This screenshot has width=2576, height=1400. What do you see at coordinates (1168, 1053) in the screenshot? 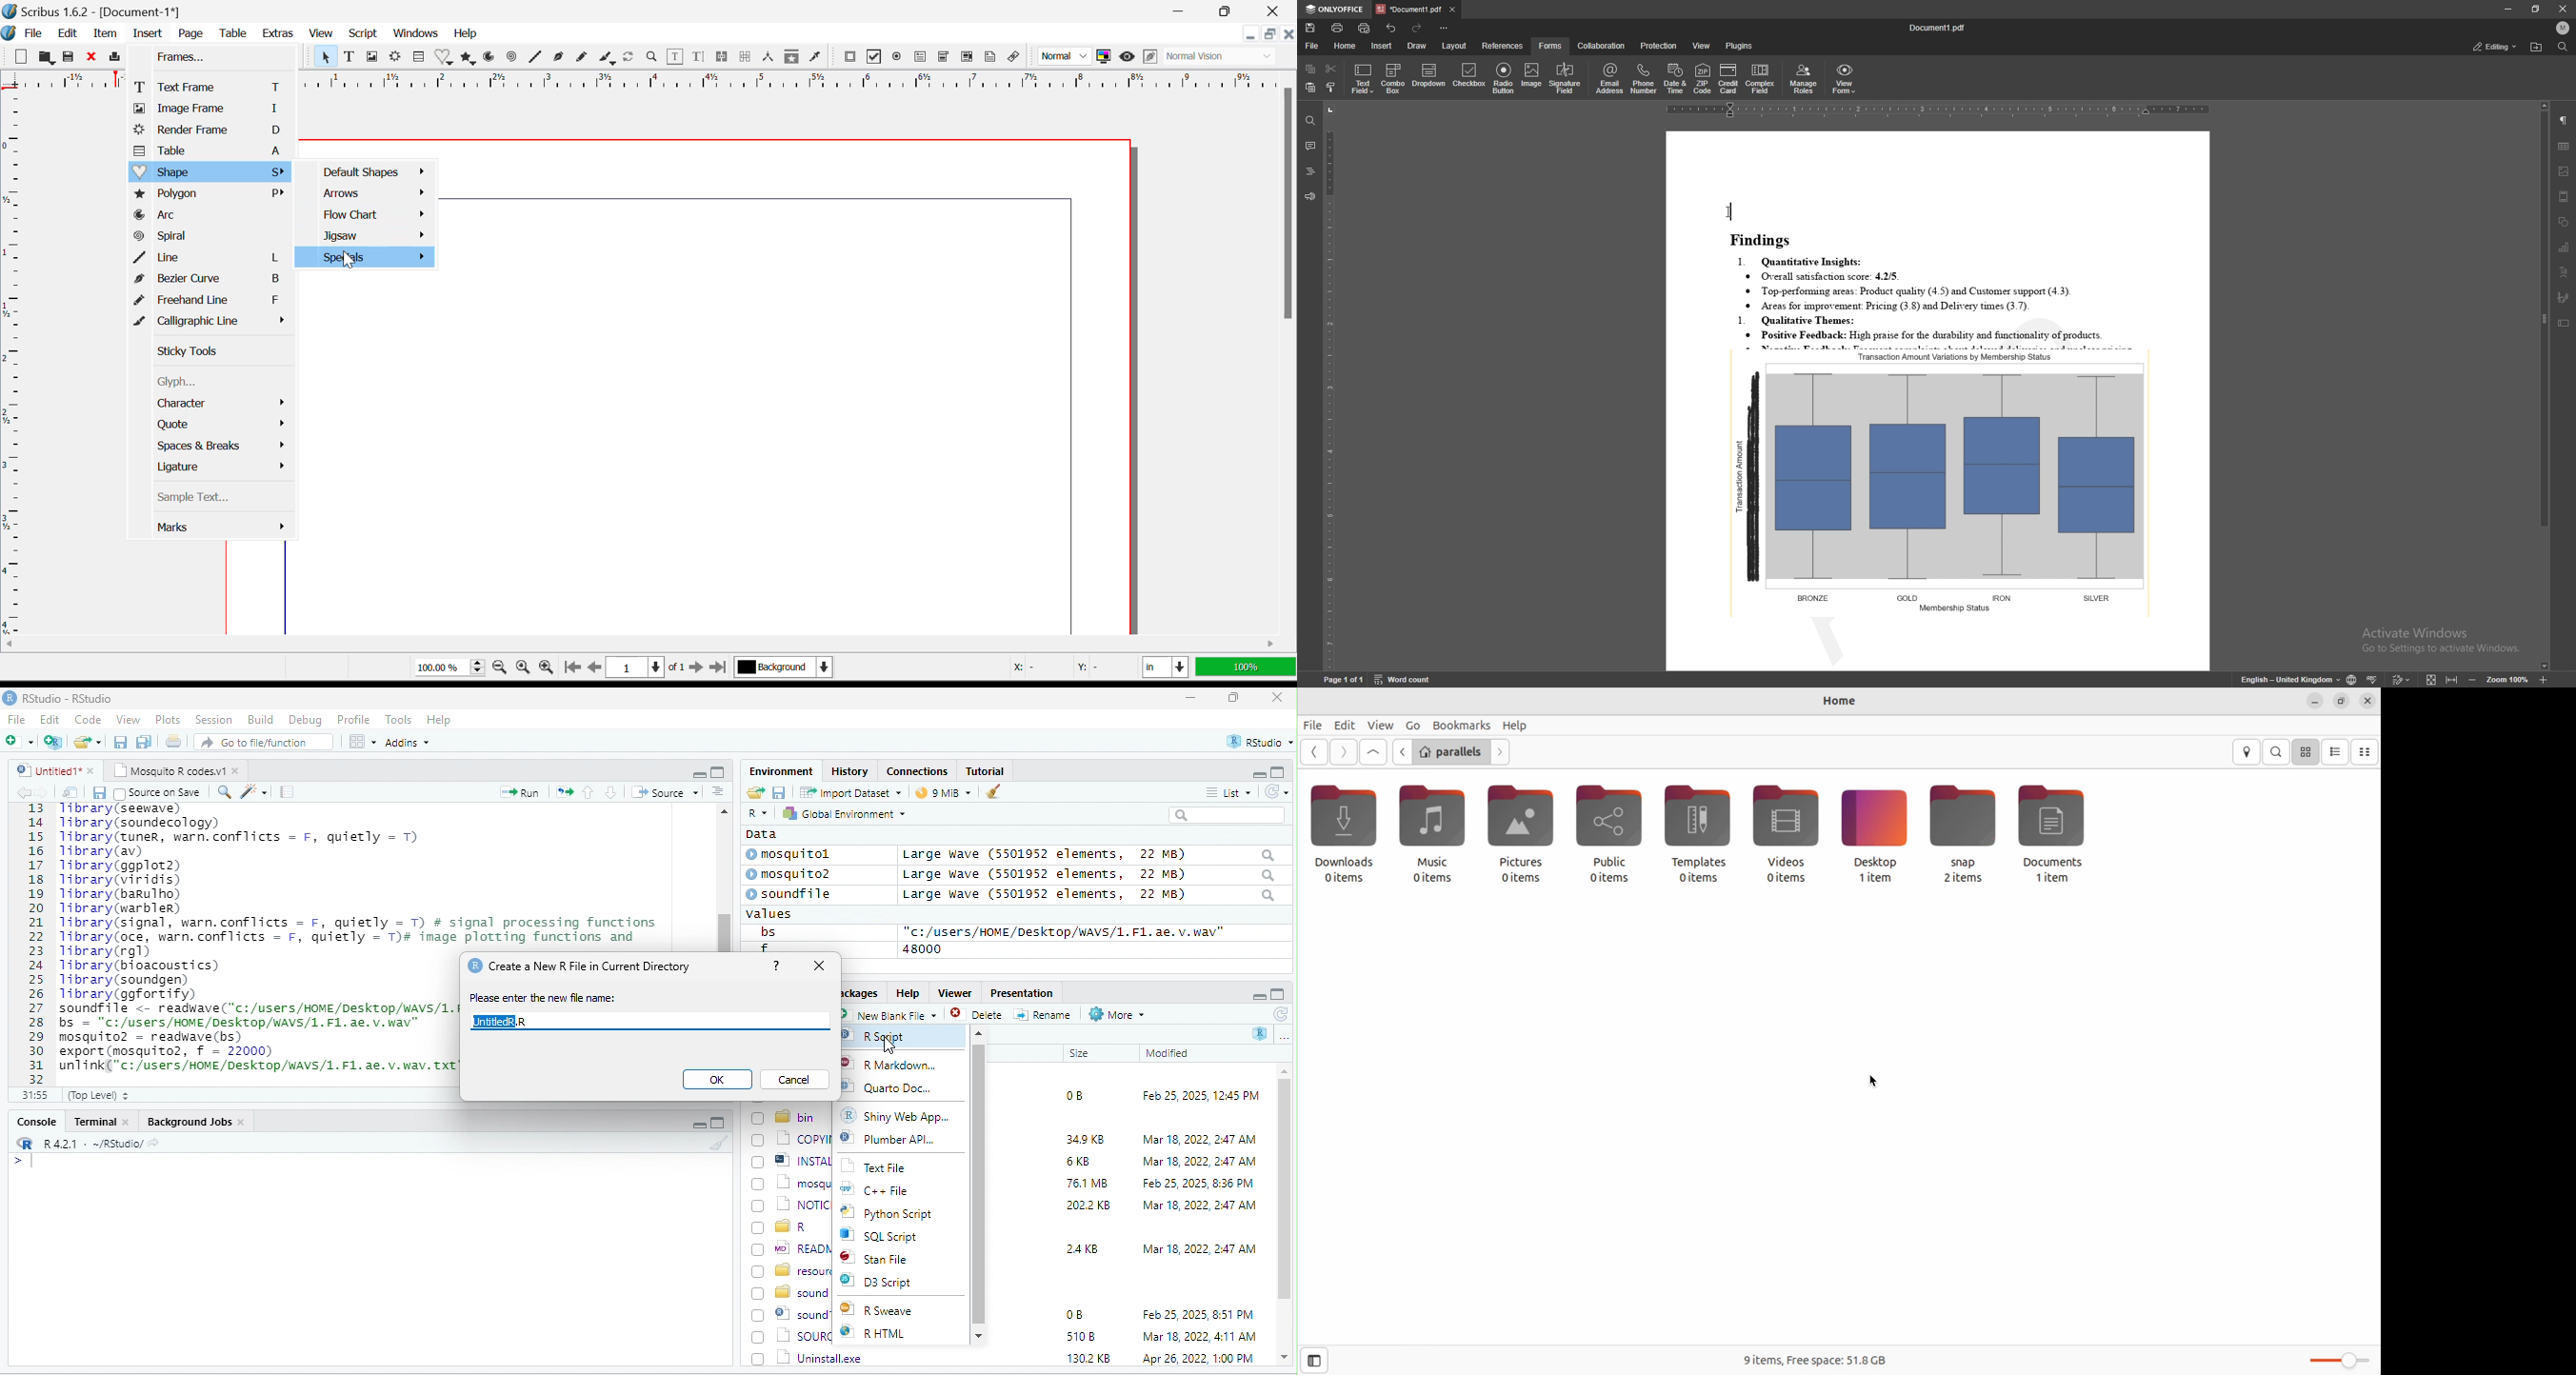
I see `Modified` at bounding box center [1168, 1053].